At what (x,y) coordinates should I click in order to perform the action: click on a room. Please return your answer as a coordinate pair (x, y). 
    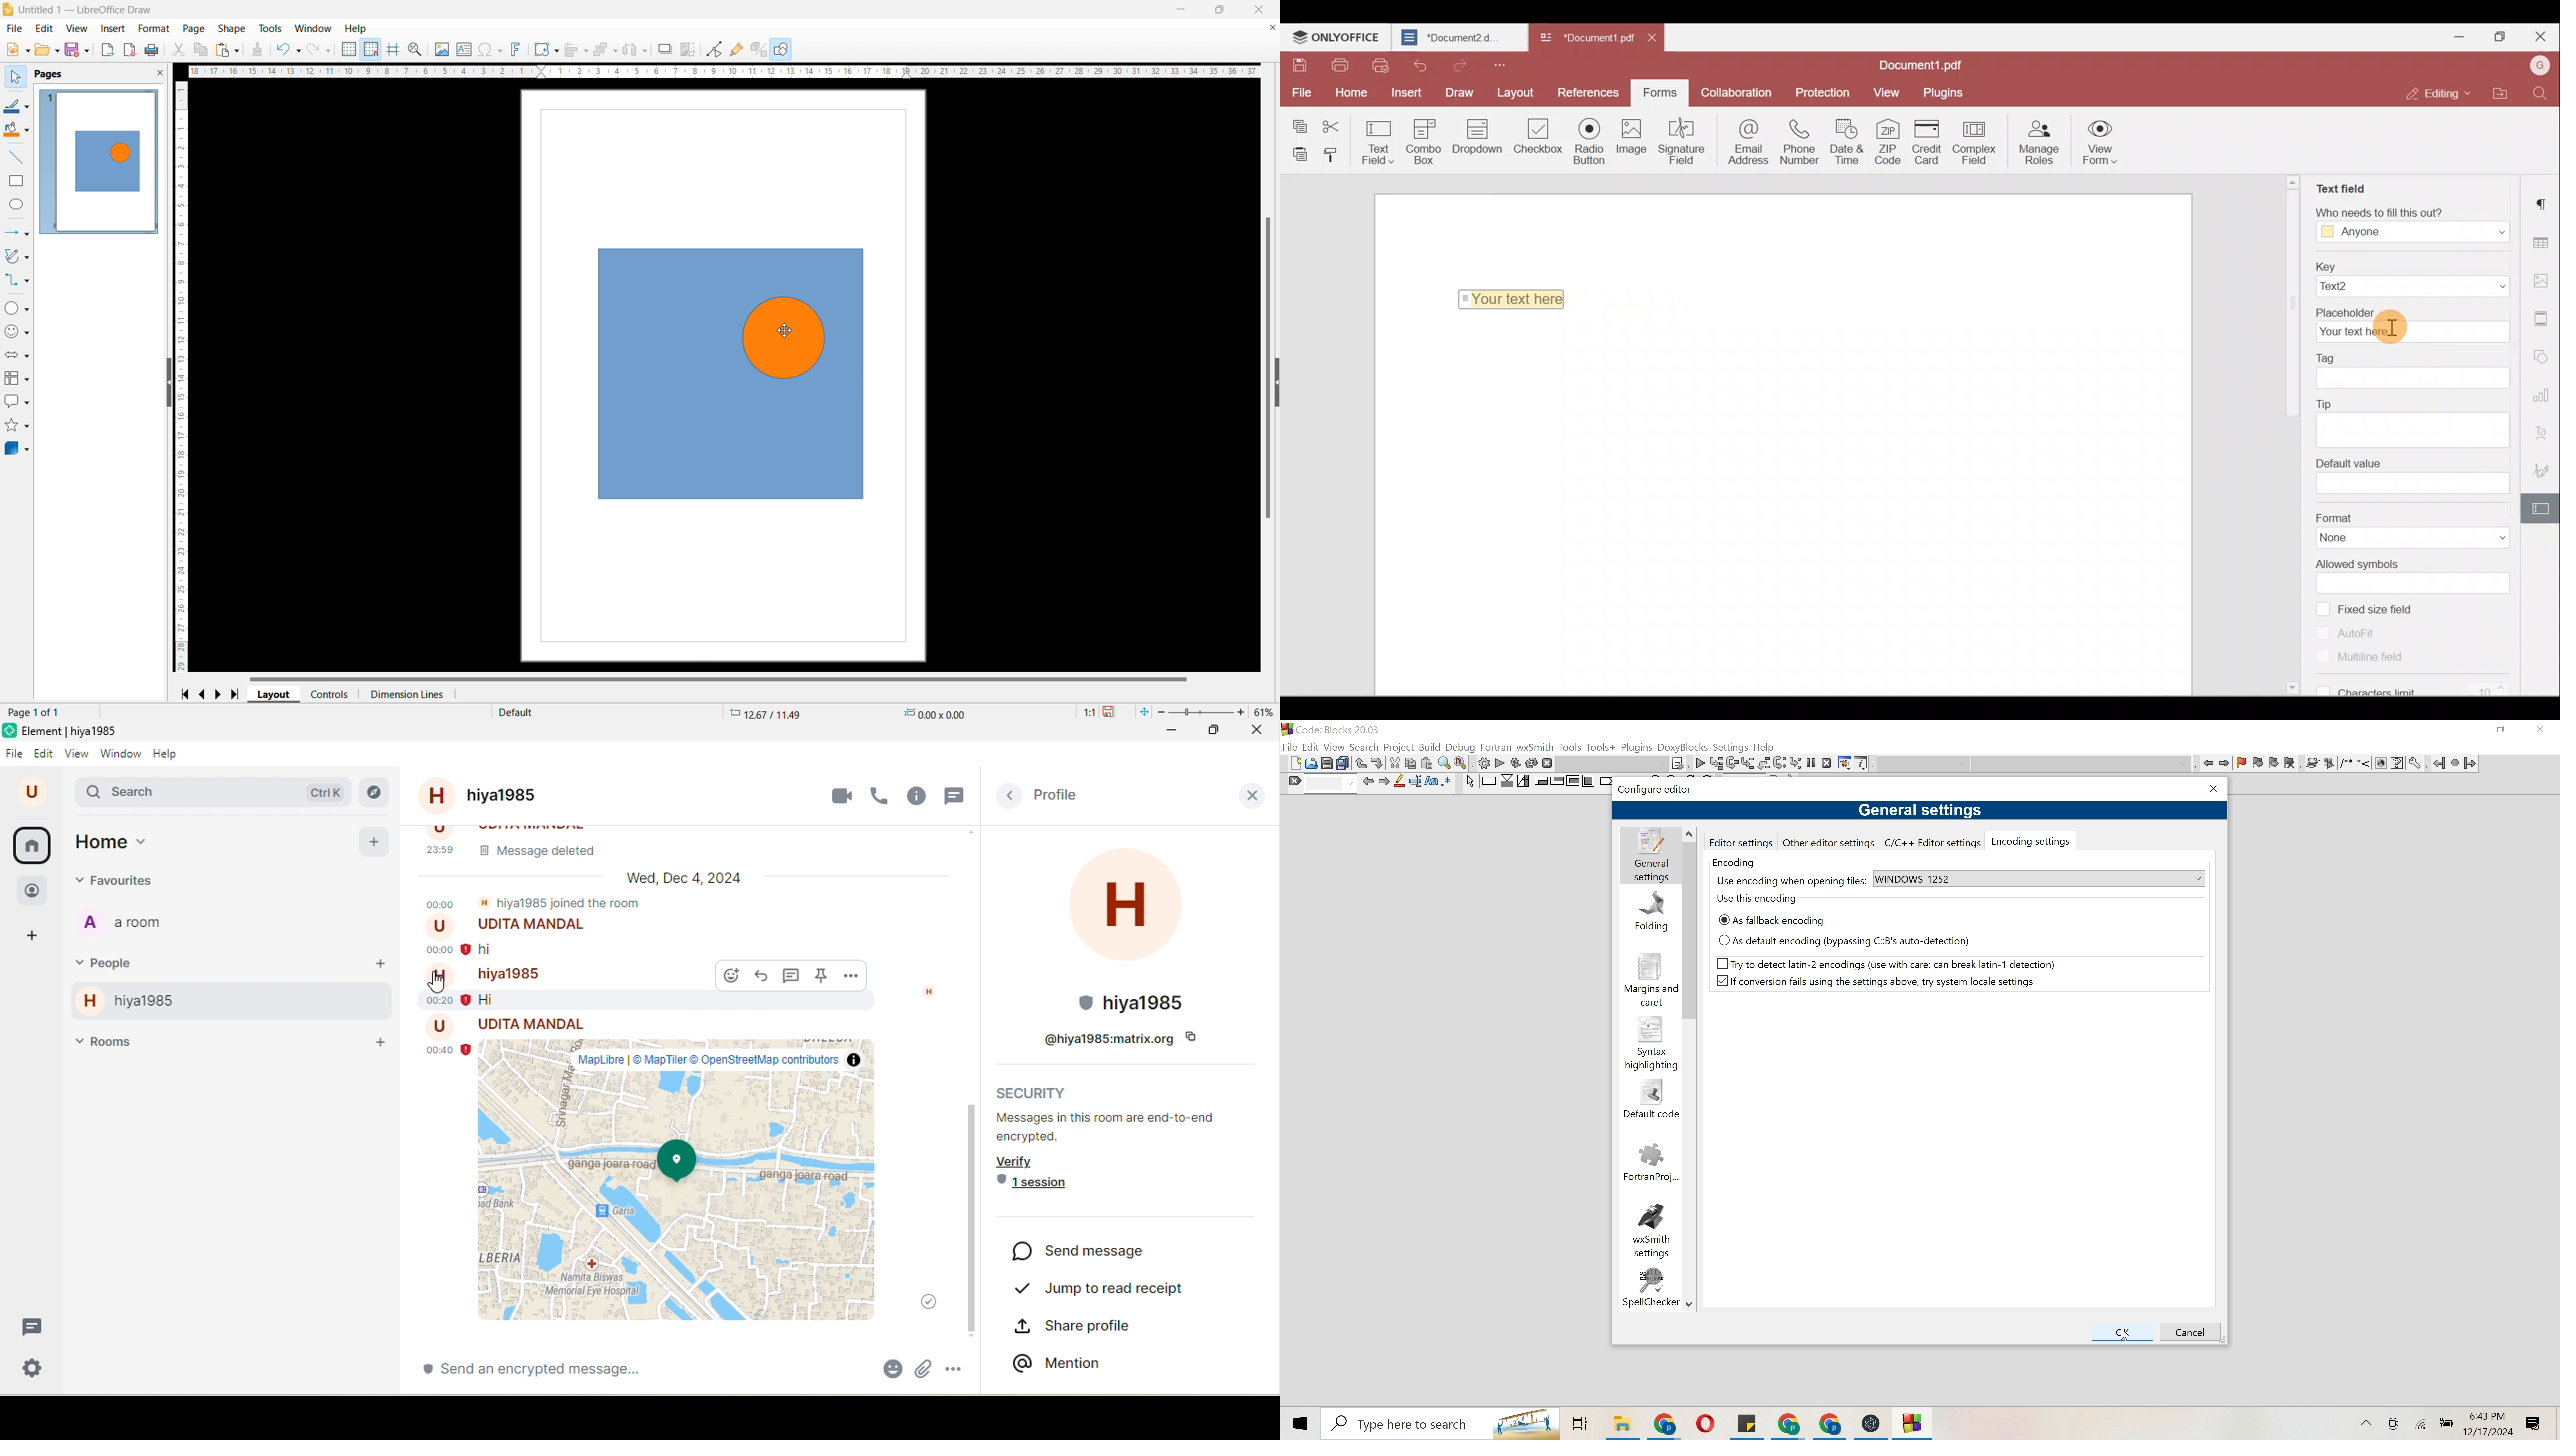
    Looking at the image, I should click on (132, 924).